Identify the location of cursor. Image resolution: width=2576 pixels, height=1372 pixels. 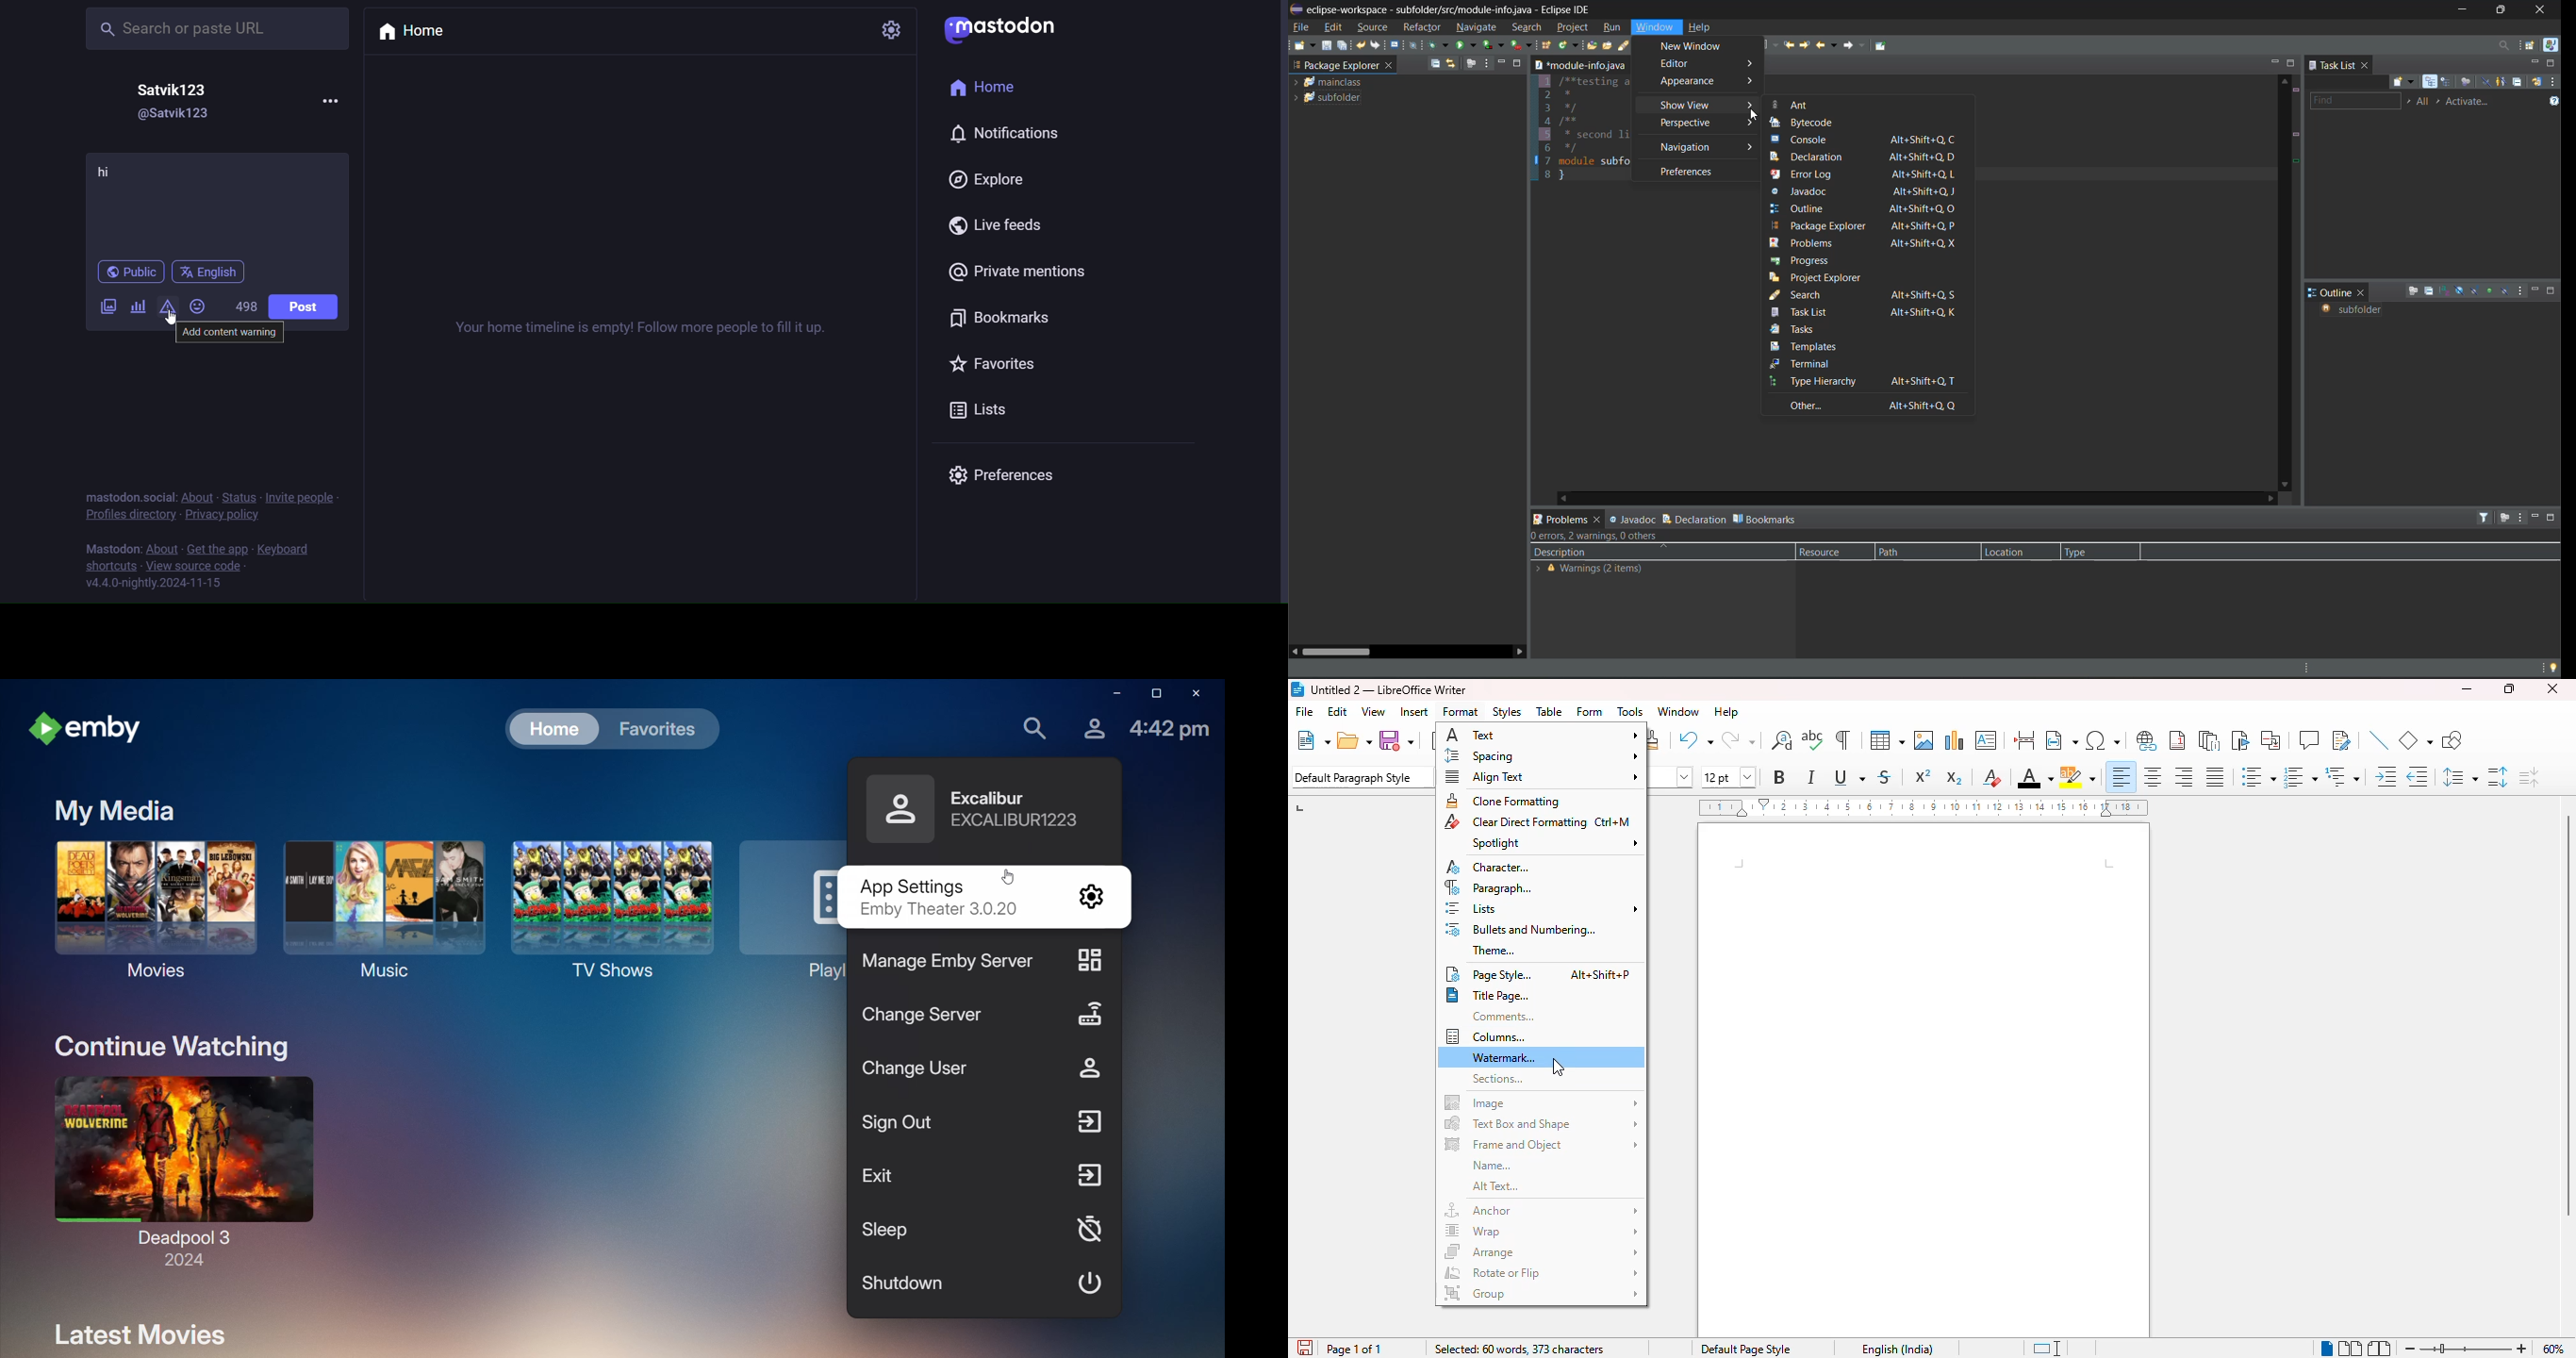
(1756, 113).